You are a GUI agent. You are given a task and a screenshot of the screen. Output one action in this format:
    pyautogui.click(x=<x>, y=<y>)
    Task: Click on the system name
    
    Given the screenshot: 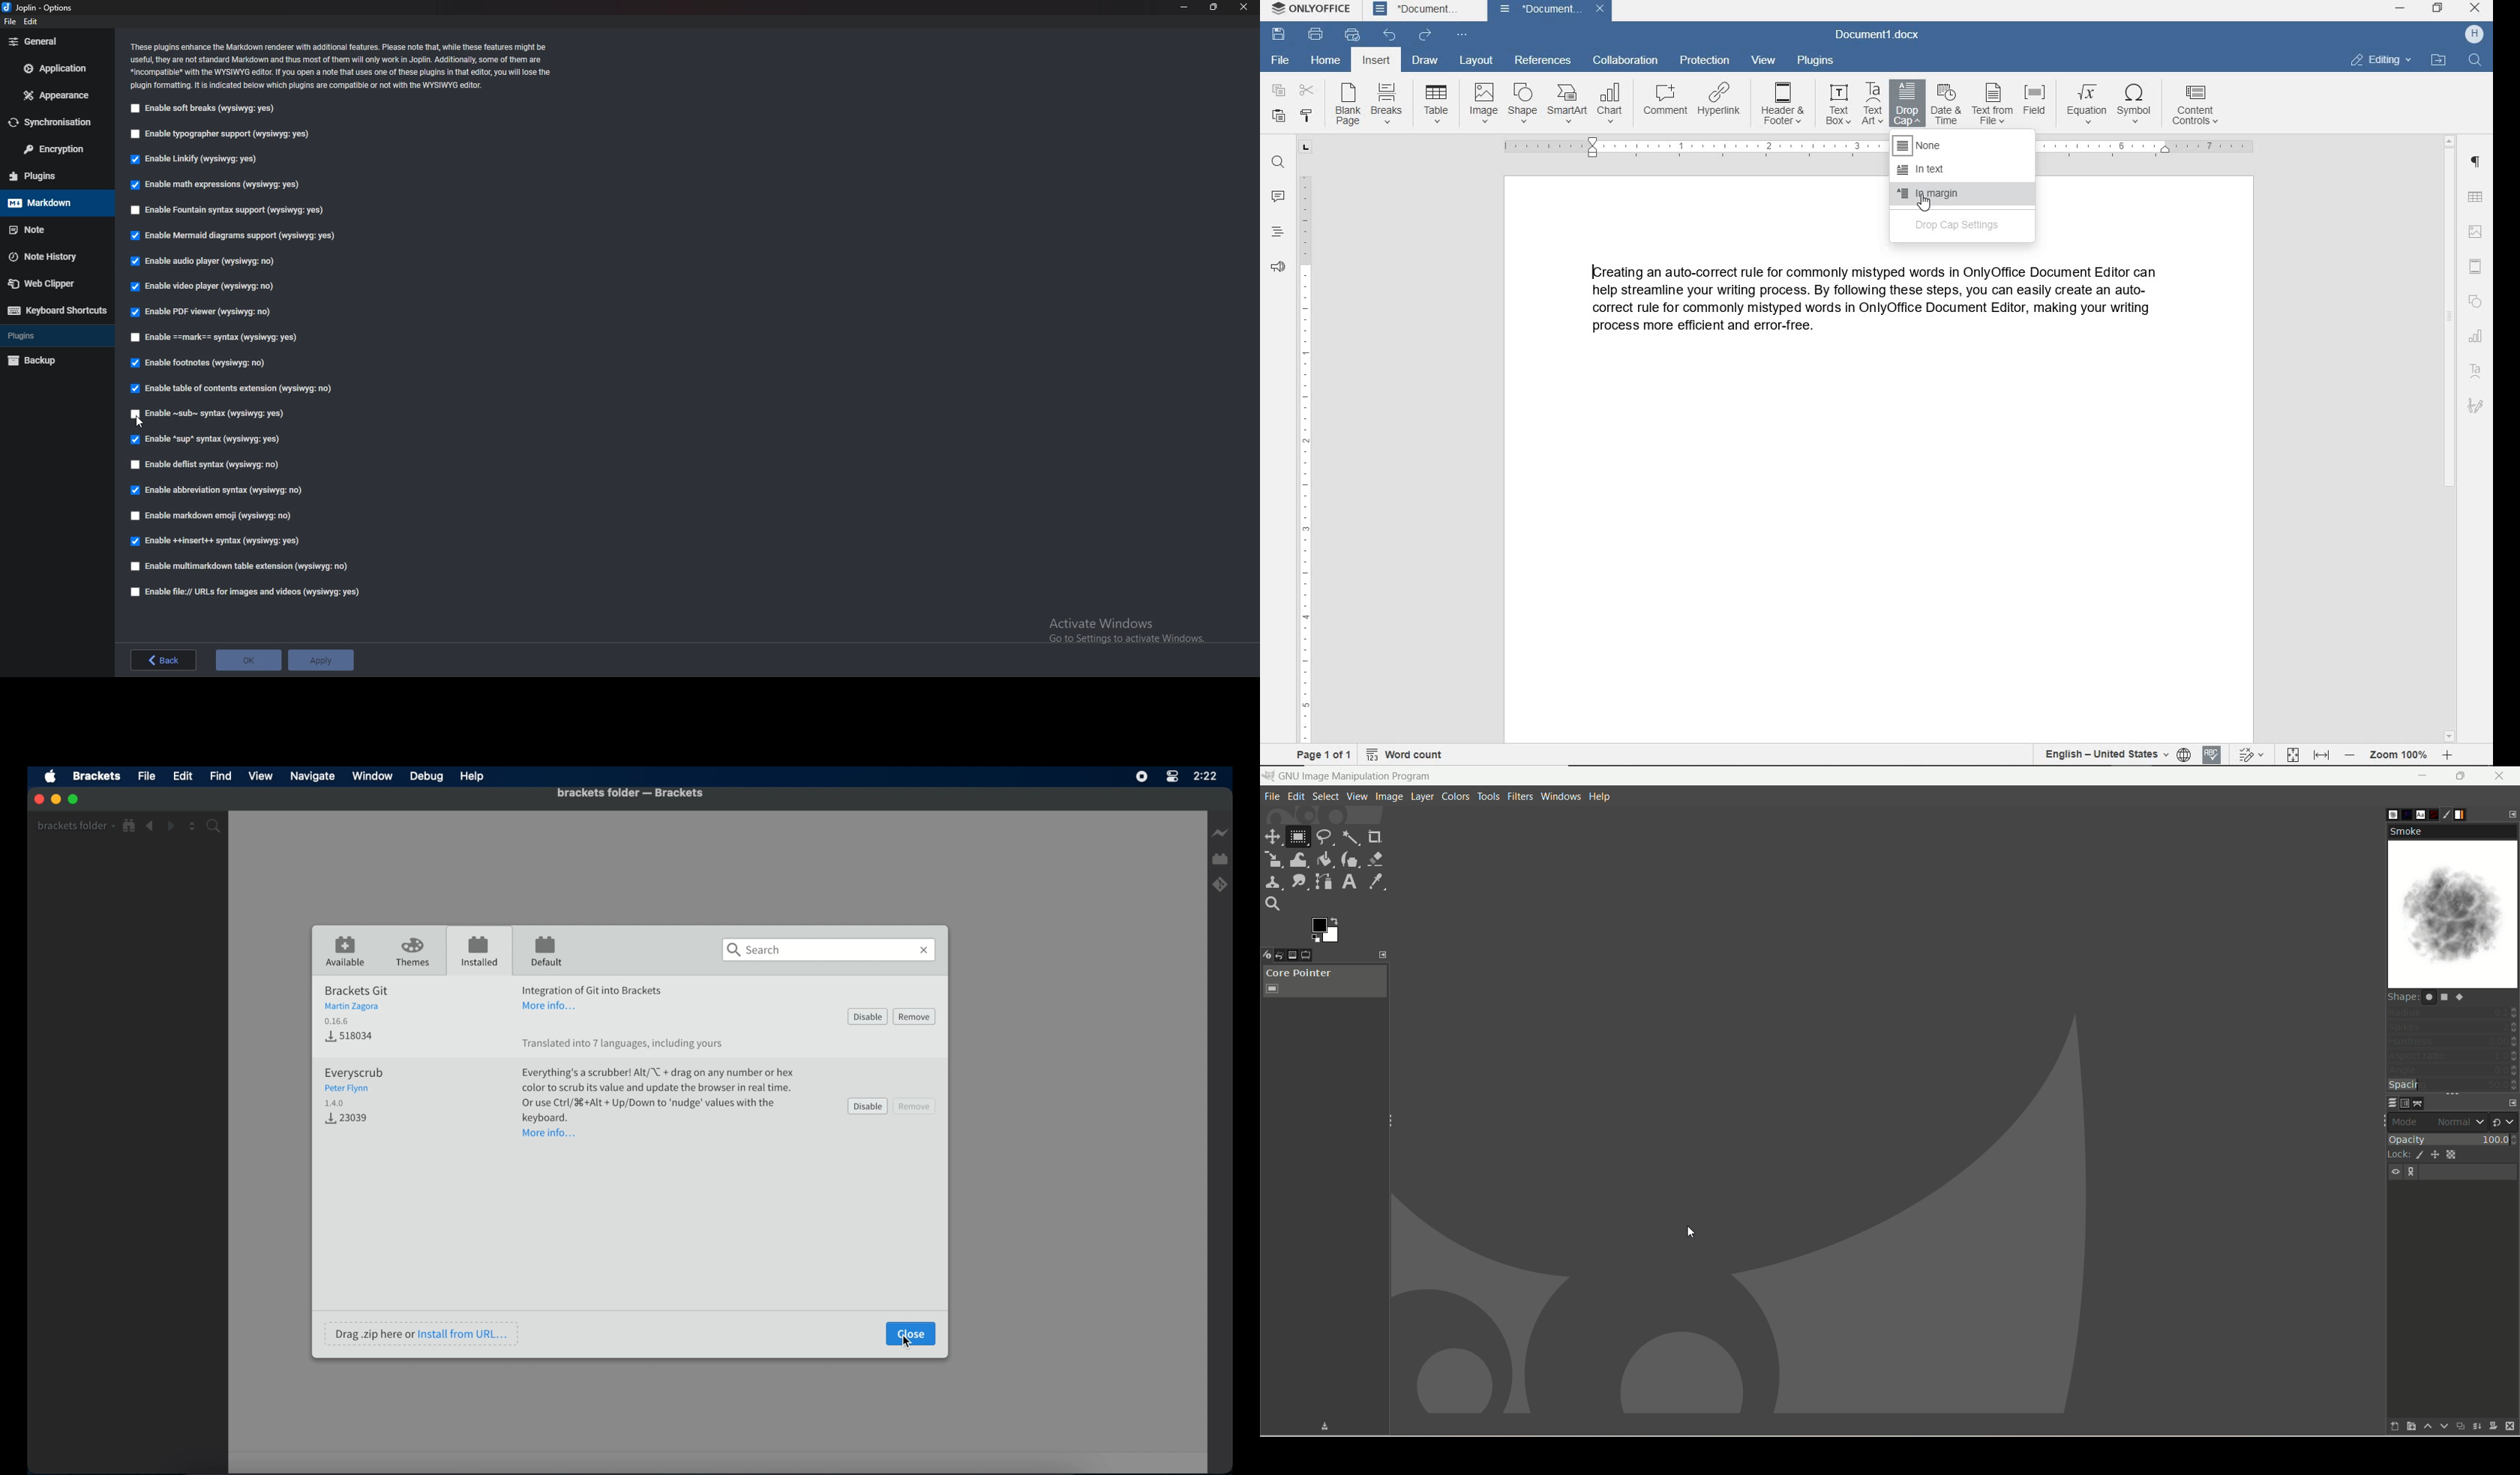 What is the action you would take?
    pyautogui.click(x=1308, y=10)
    